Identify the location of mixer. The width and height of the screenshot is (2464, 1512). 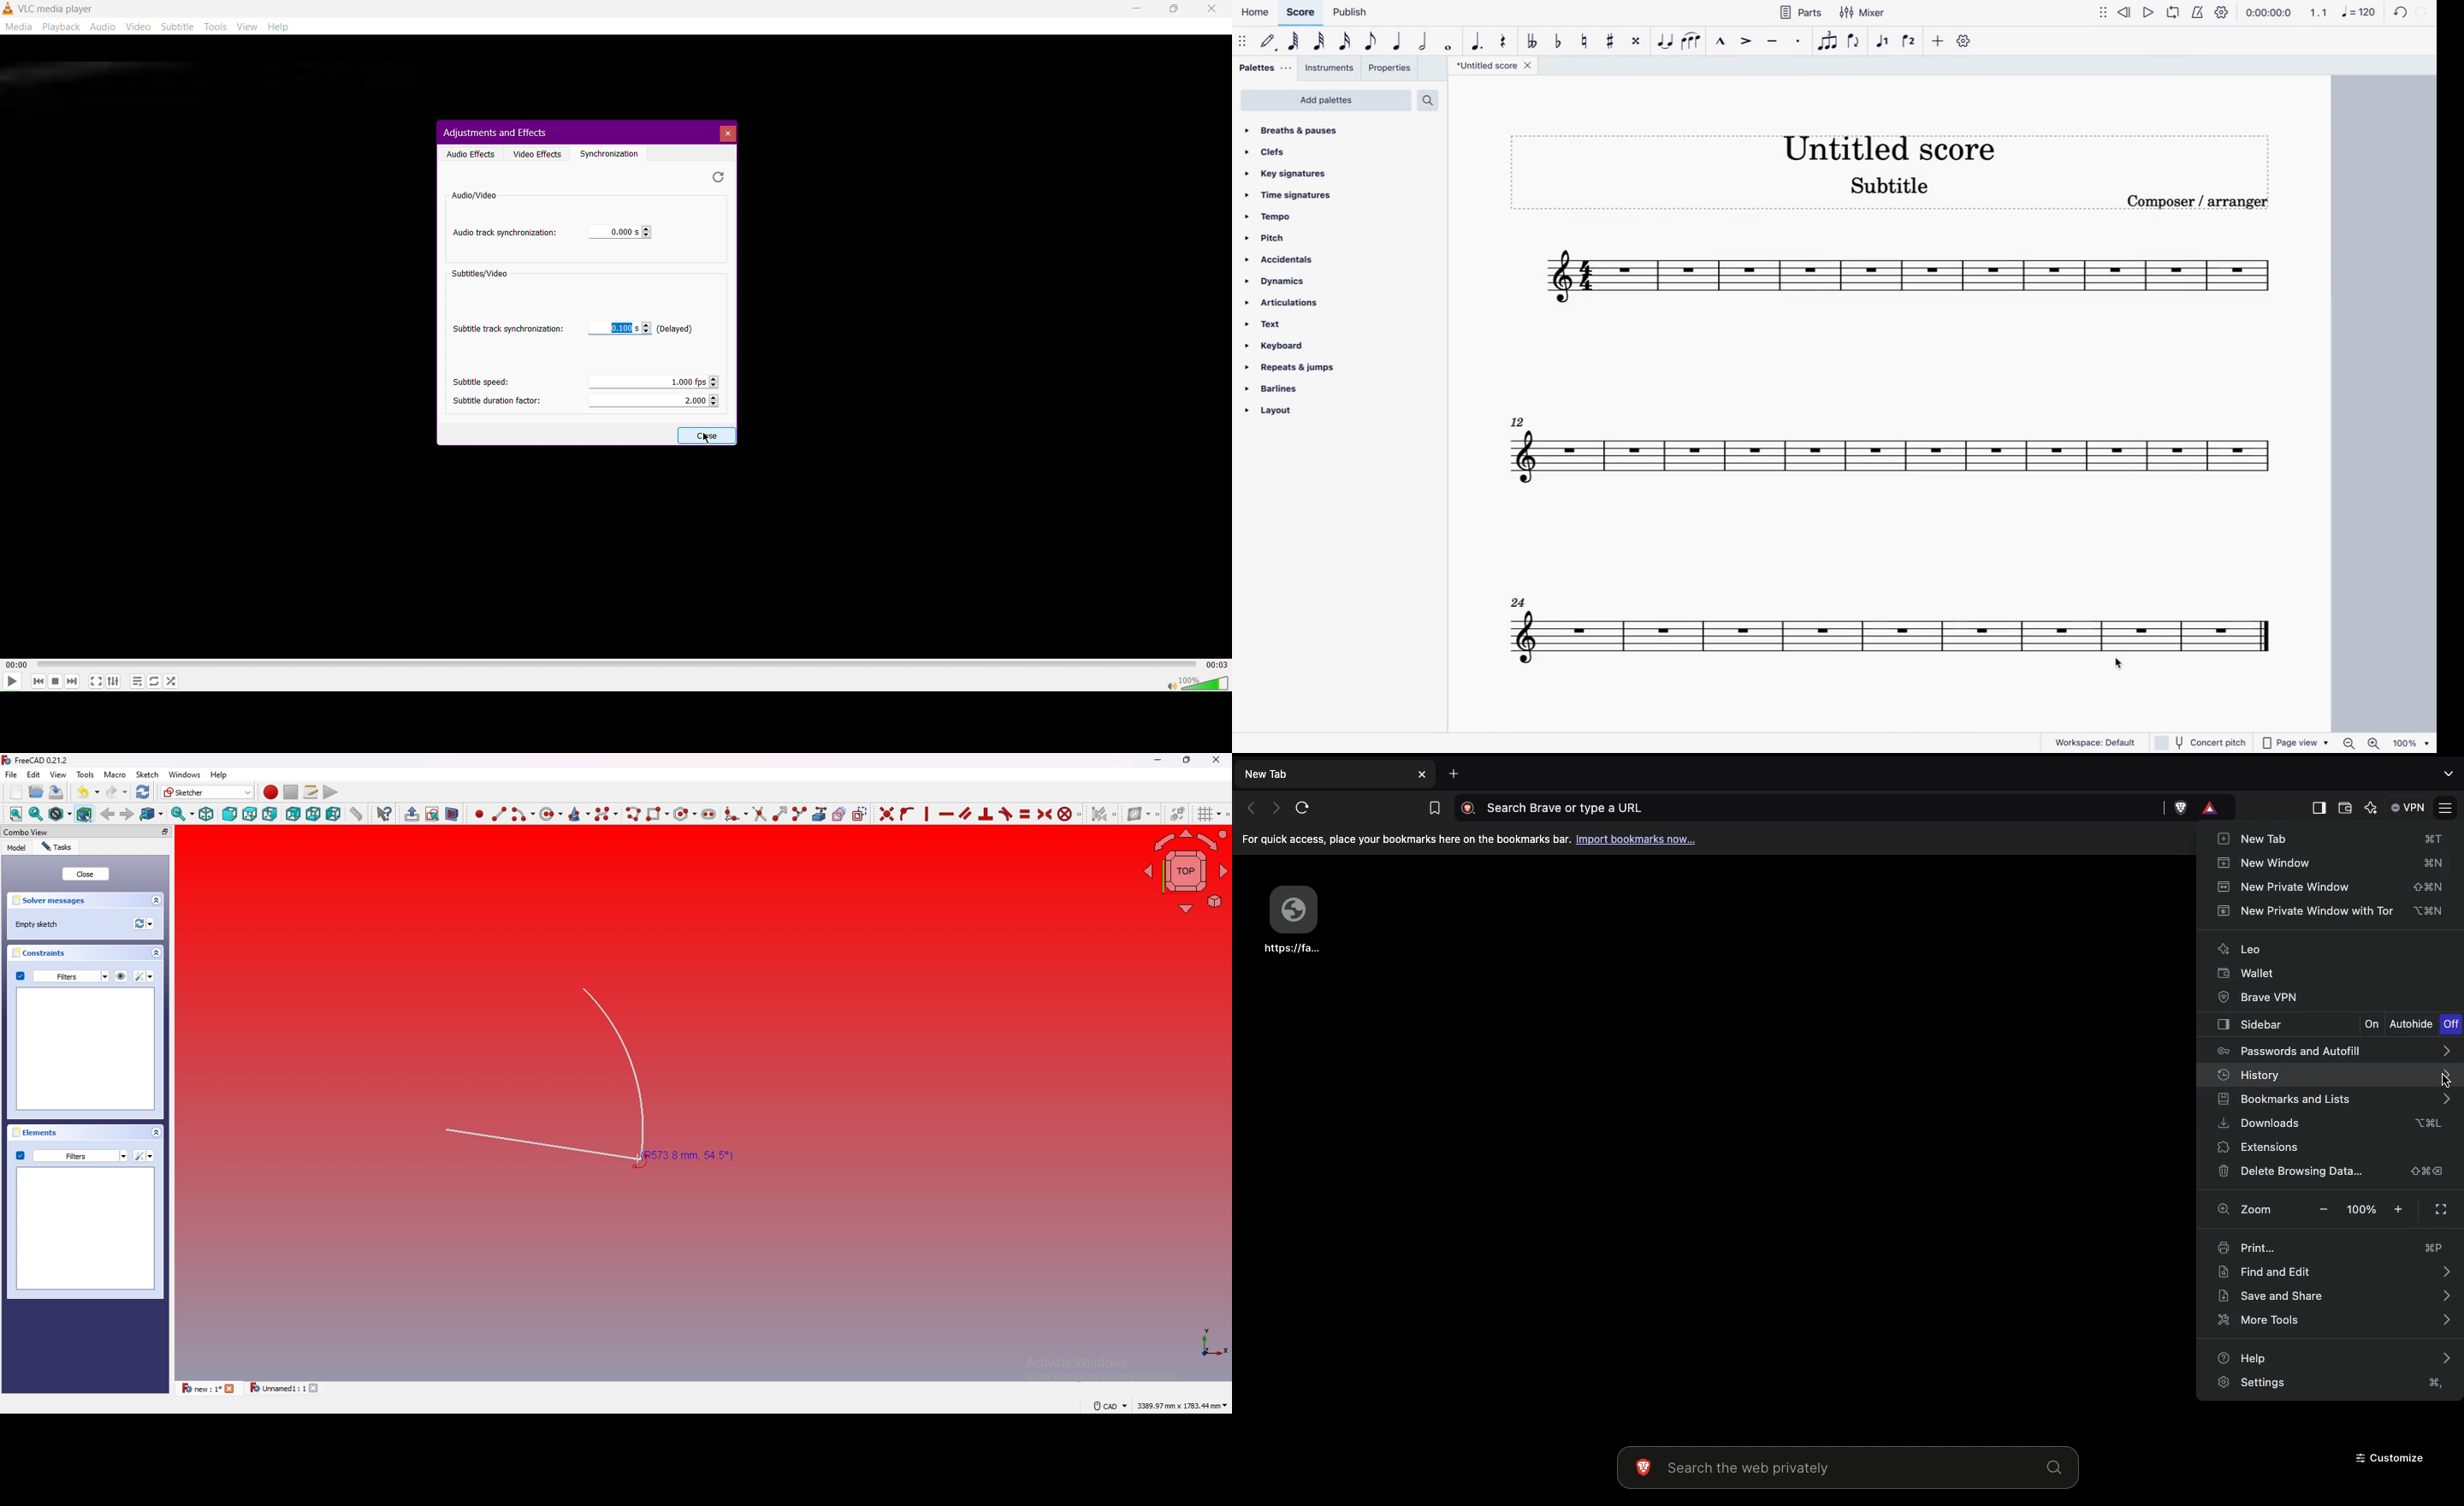
(1866, 13).